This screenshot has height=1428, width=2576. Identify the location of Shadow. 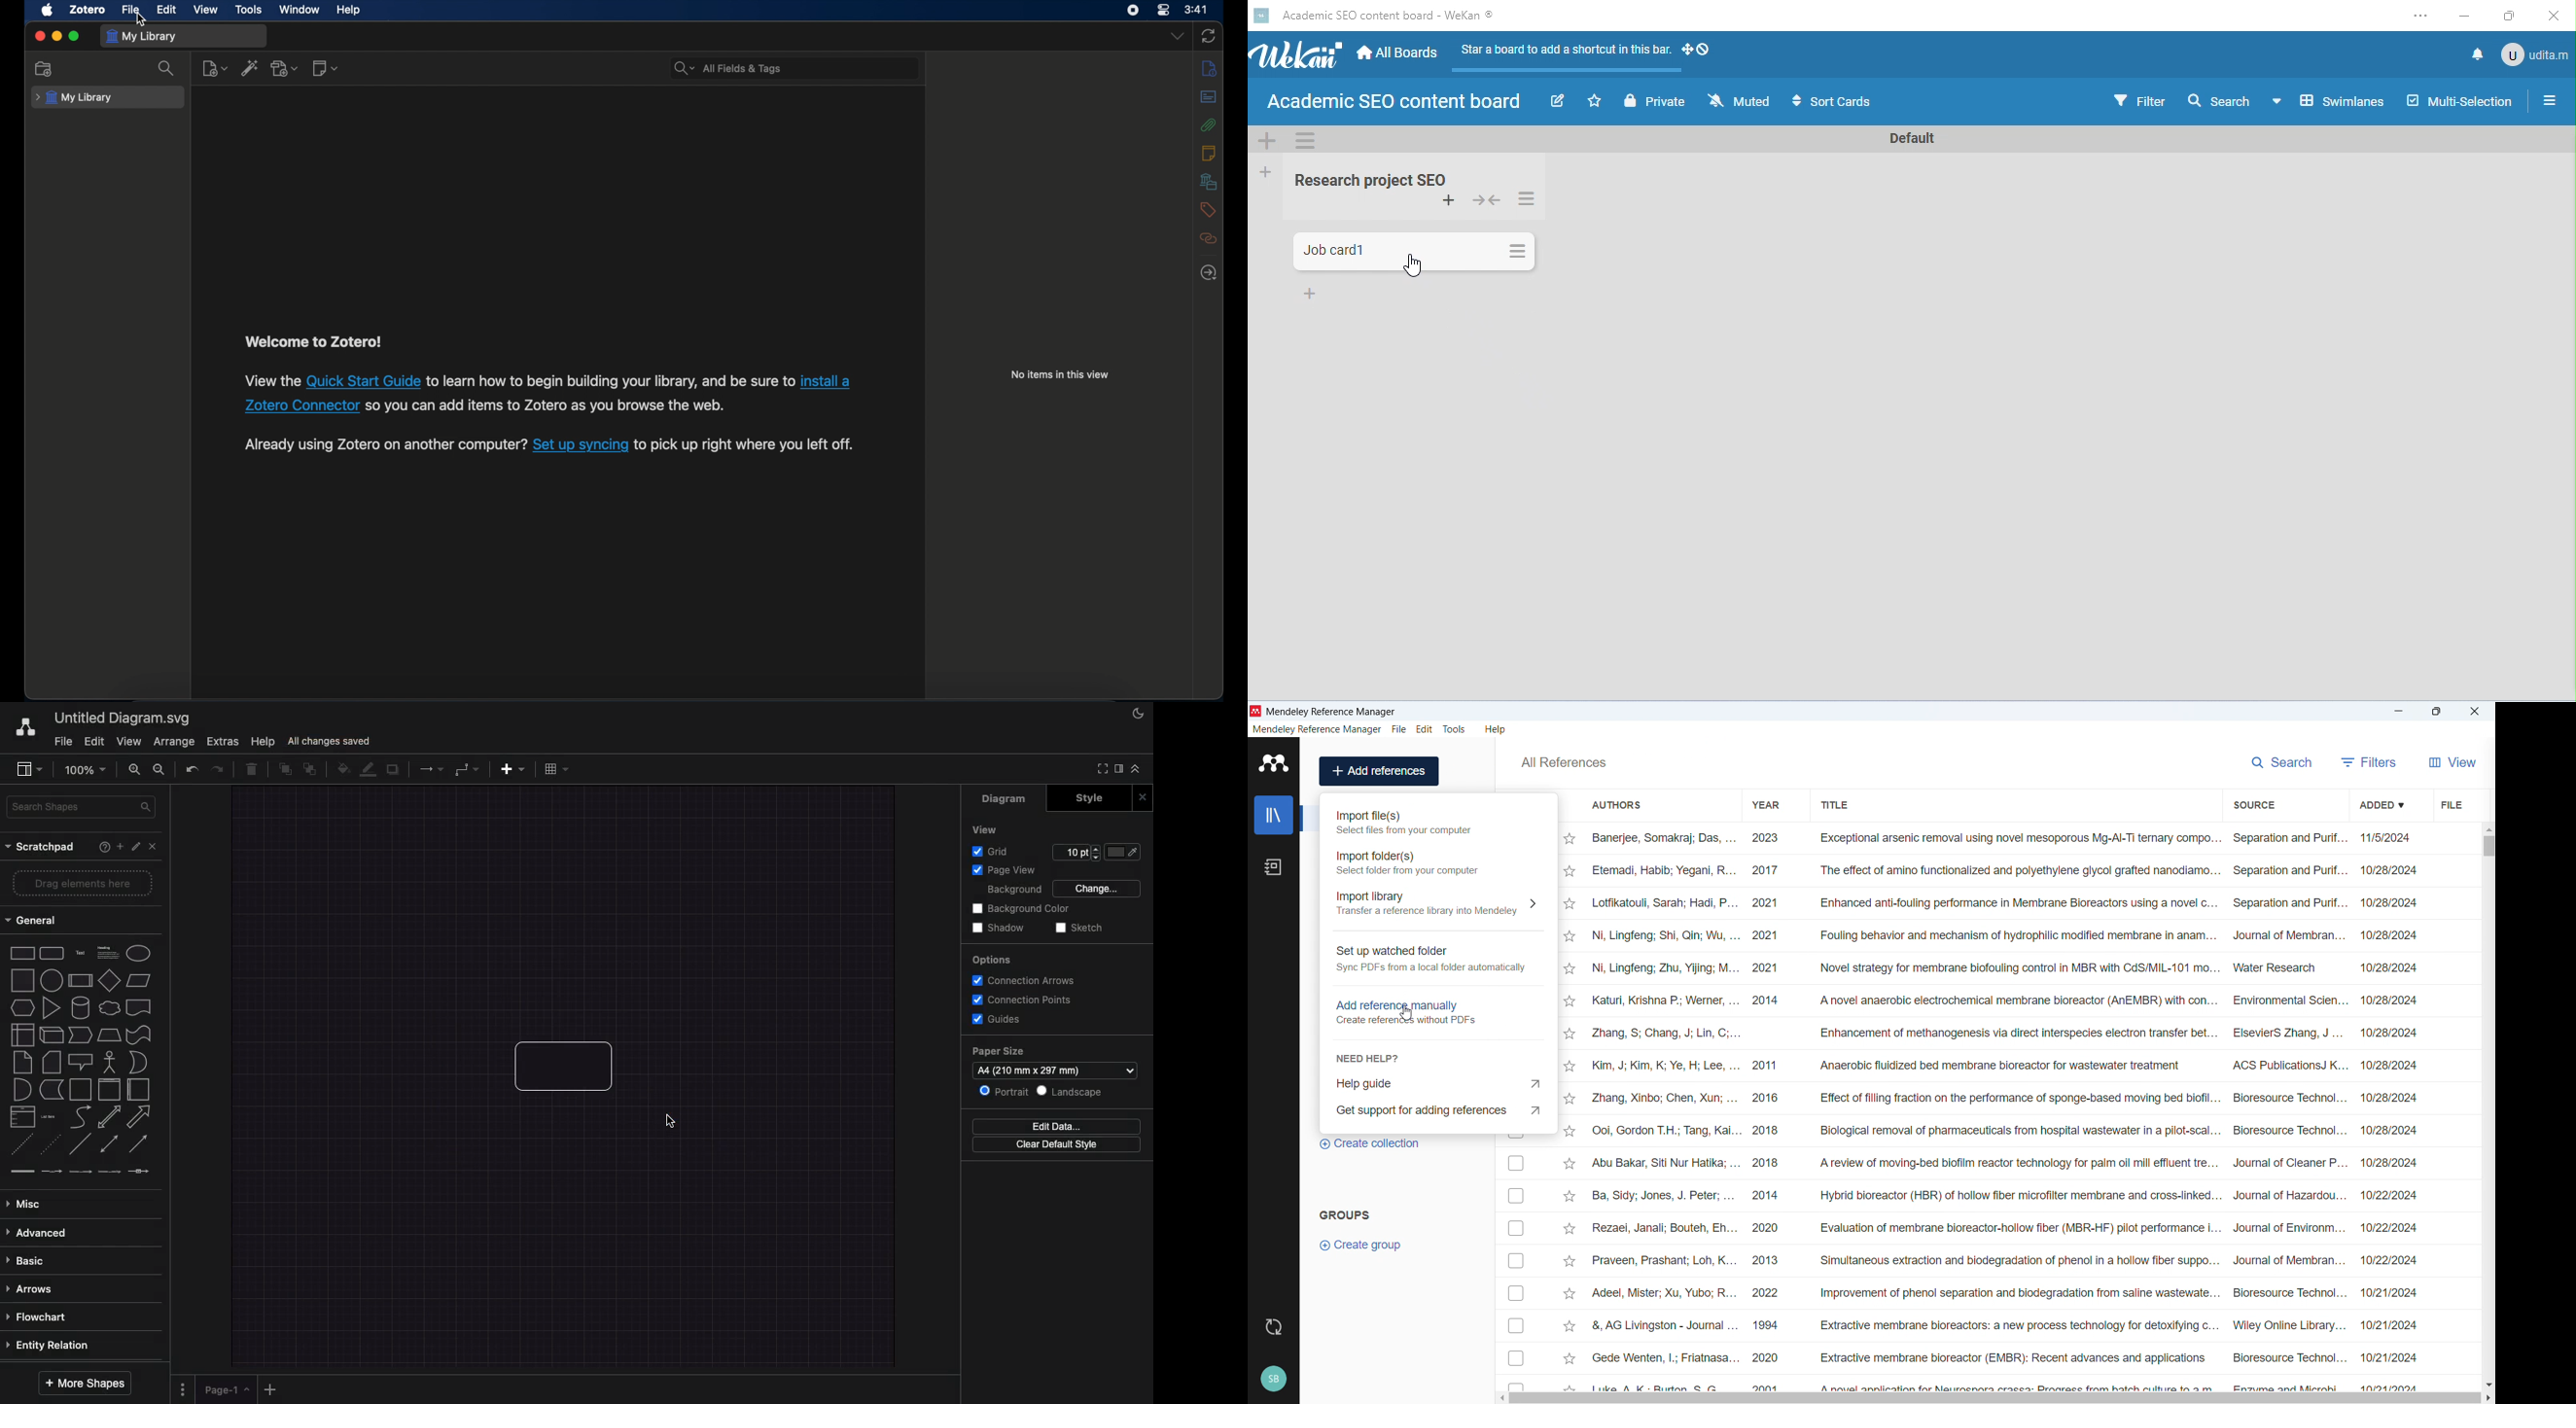
(394, 770).